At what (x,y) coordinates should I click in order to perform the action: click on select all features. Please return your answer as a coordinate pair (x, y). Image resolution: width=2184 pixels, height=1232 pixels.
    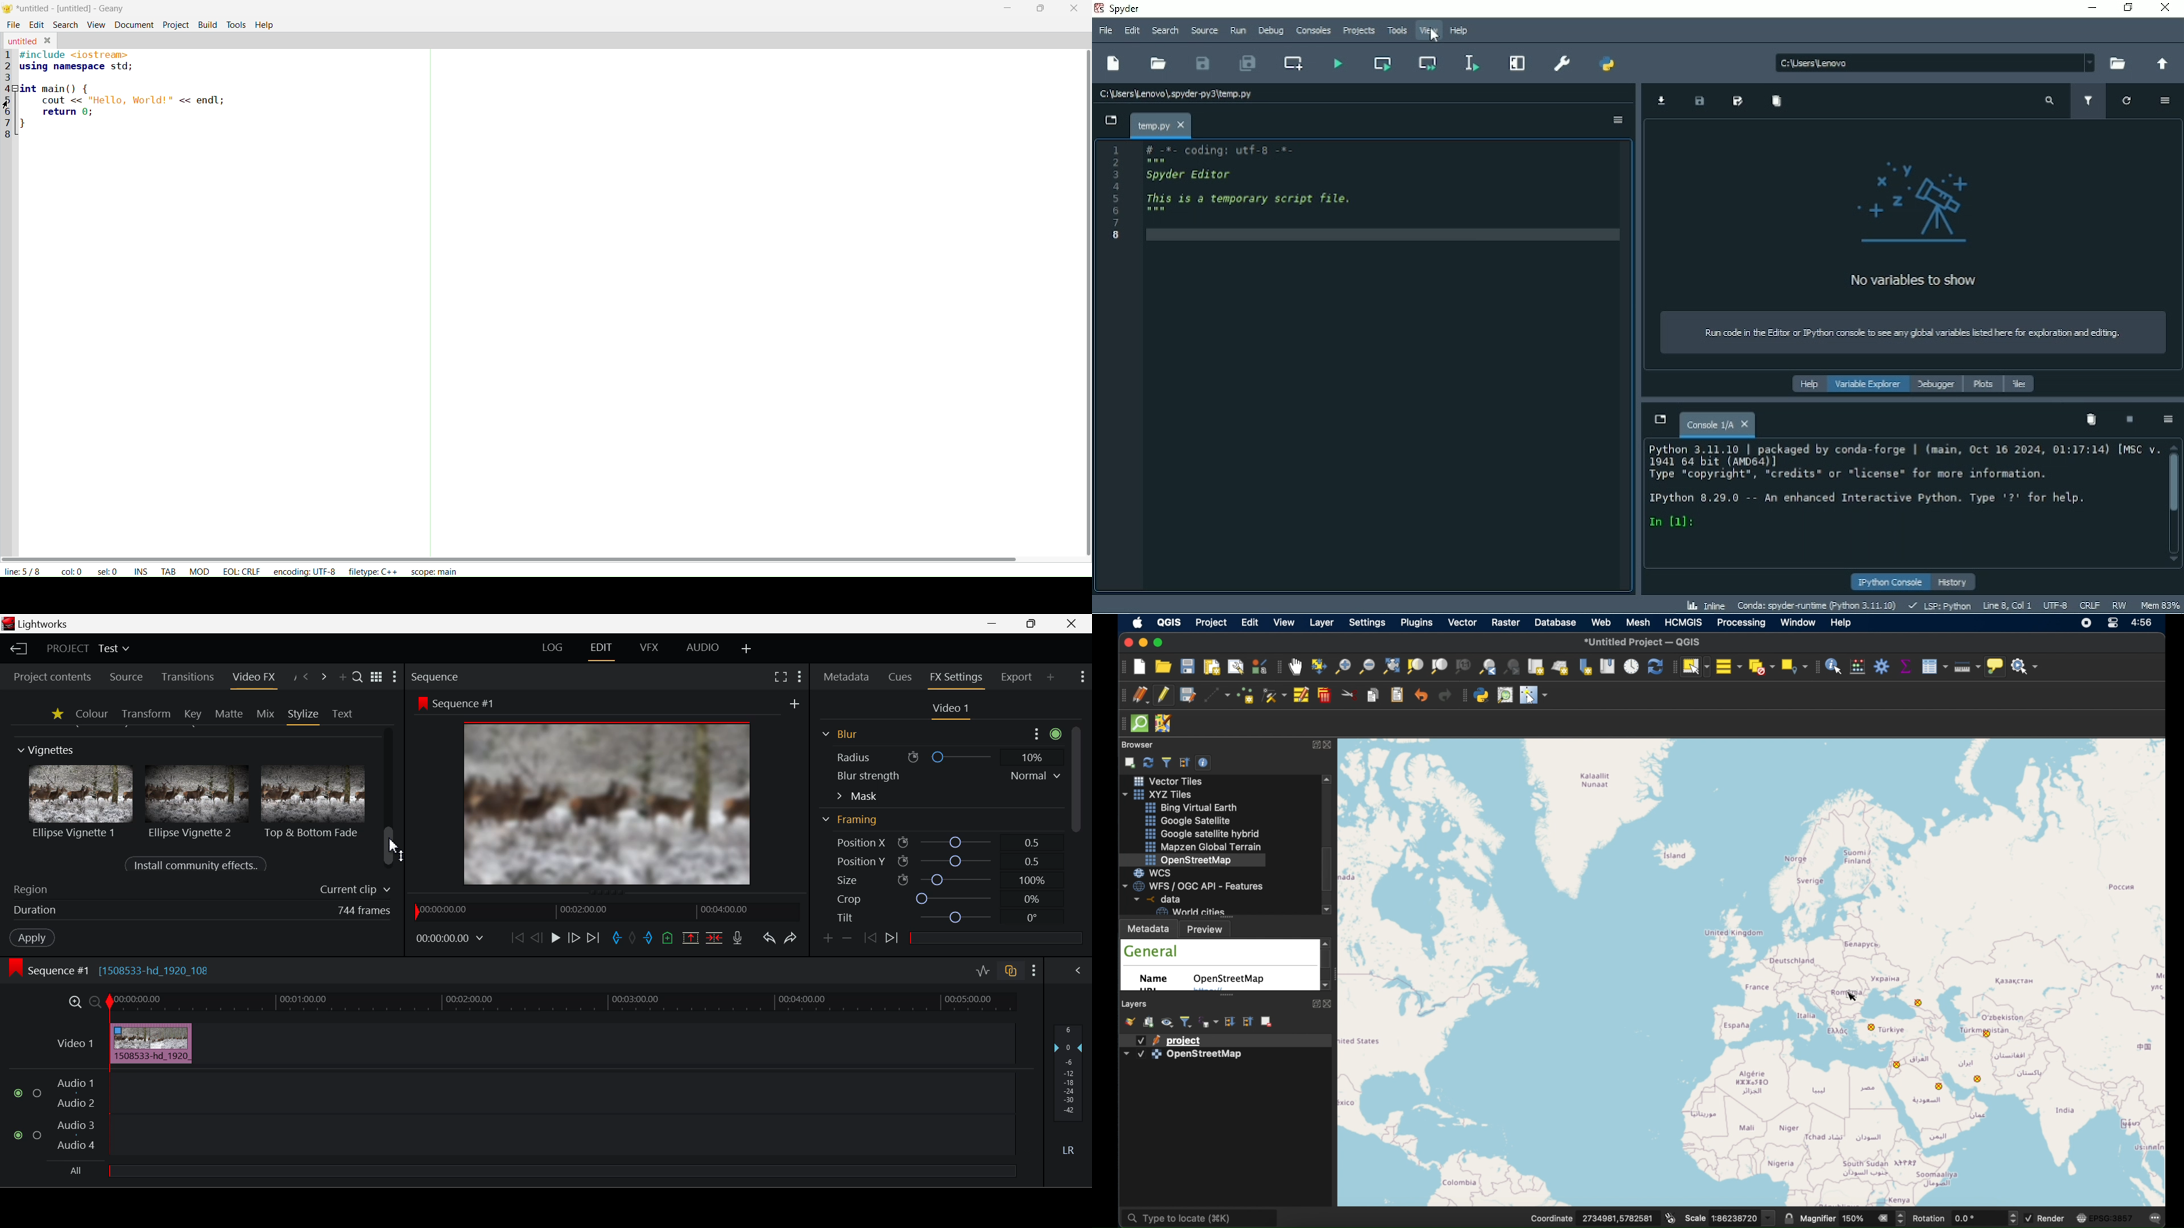
    Looking at the image, I should click on (1729, 666).